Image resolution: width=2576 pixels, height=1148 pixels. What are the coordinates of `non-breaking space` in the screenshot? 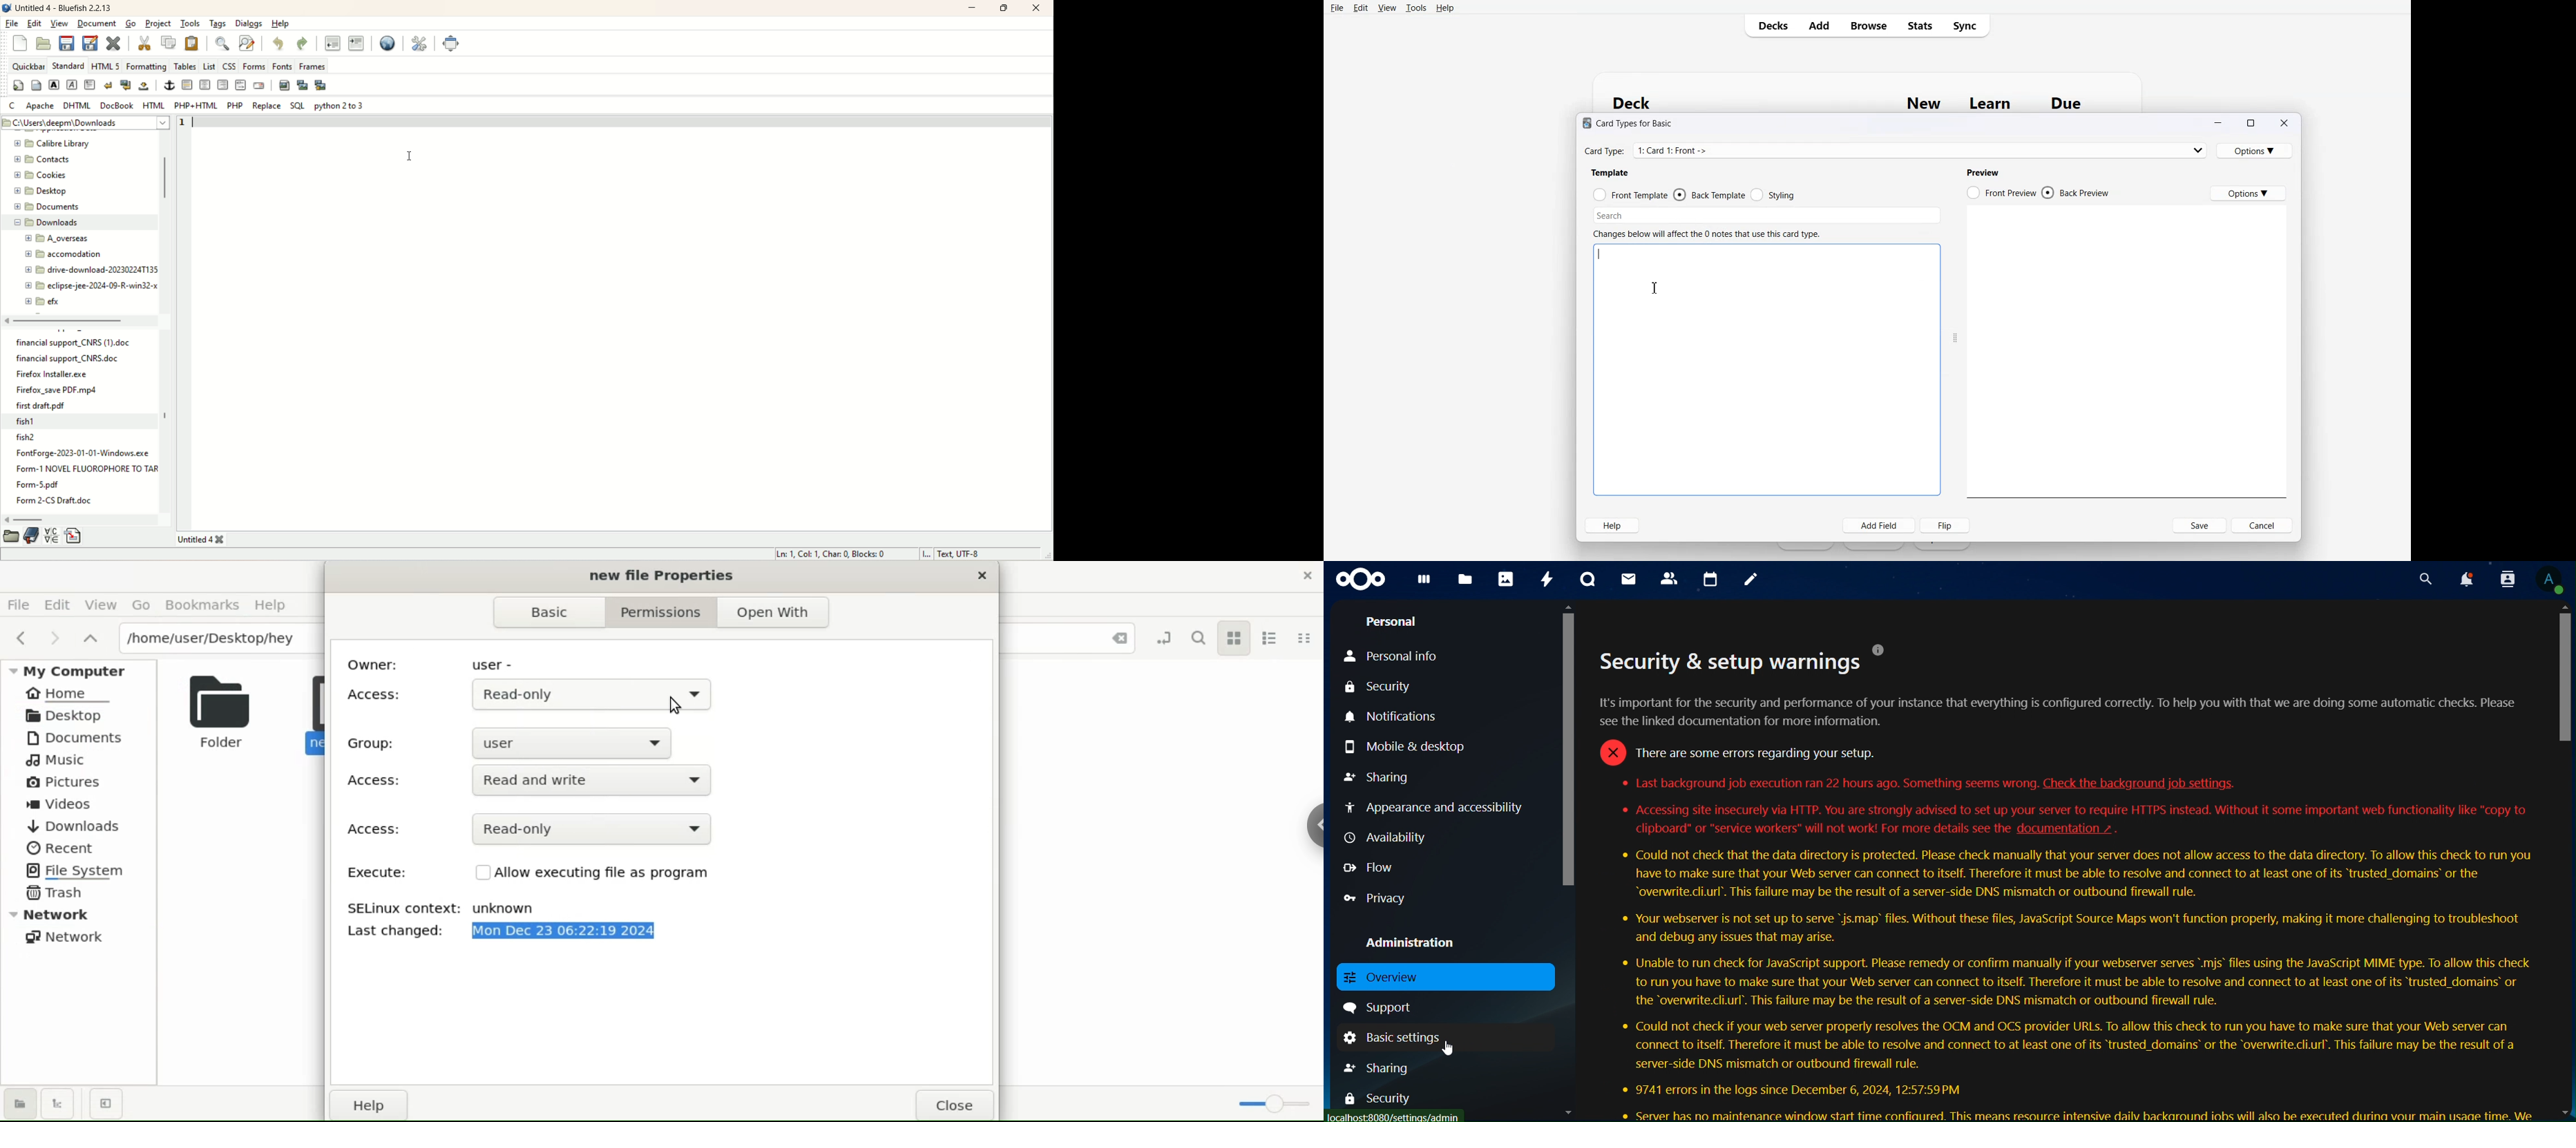 It's located at (142, 86).